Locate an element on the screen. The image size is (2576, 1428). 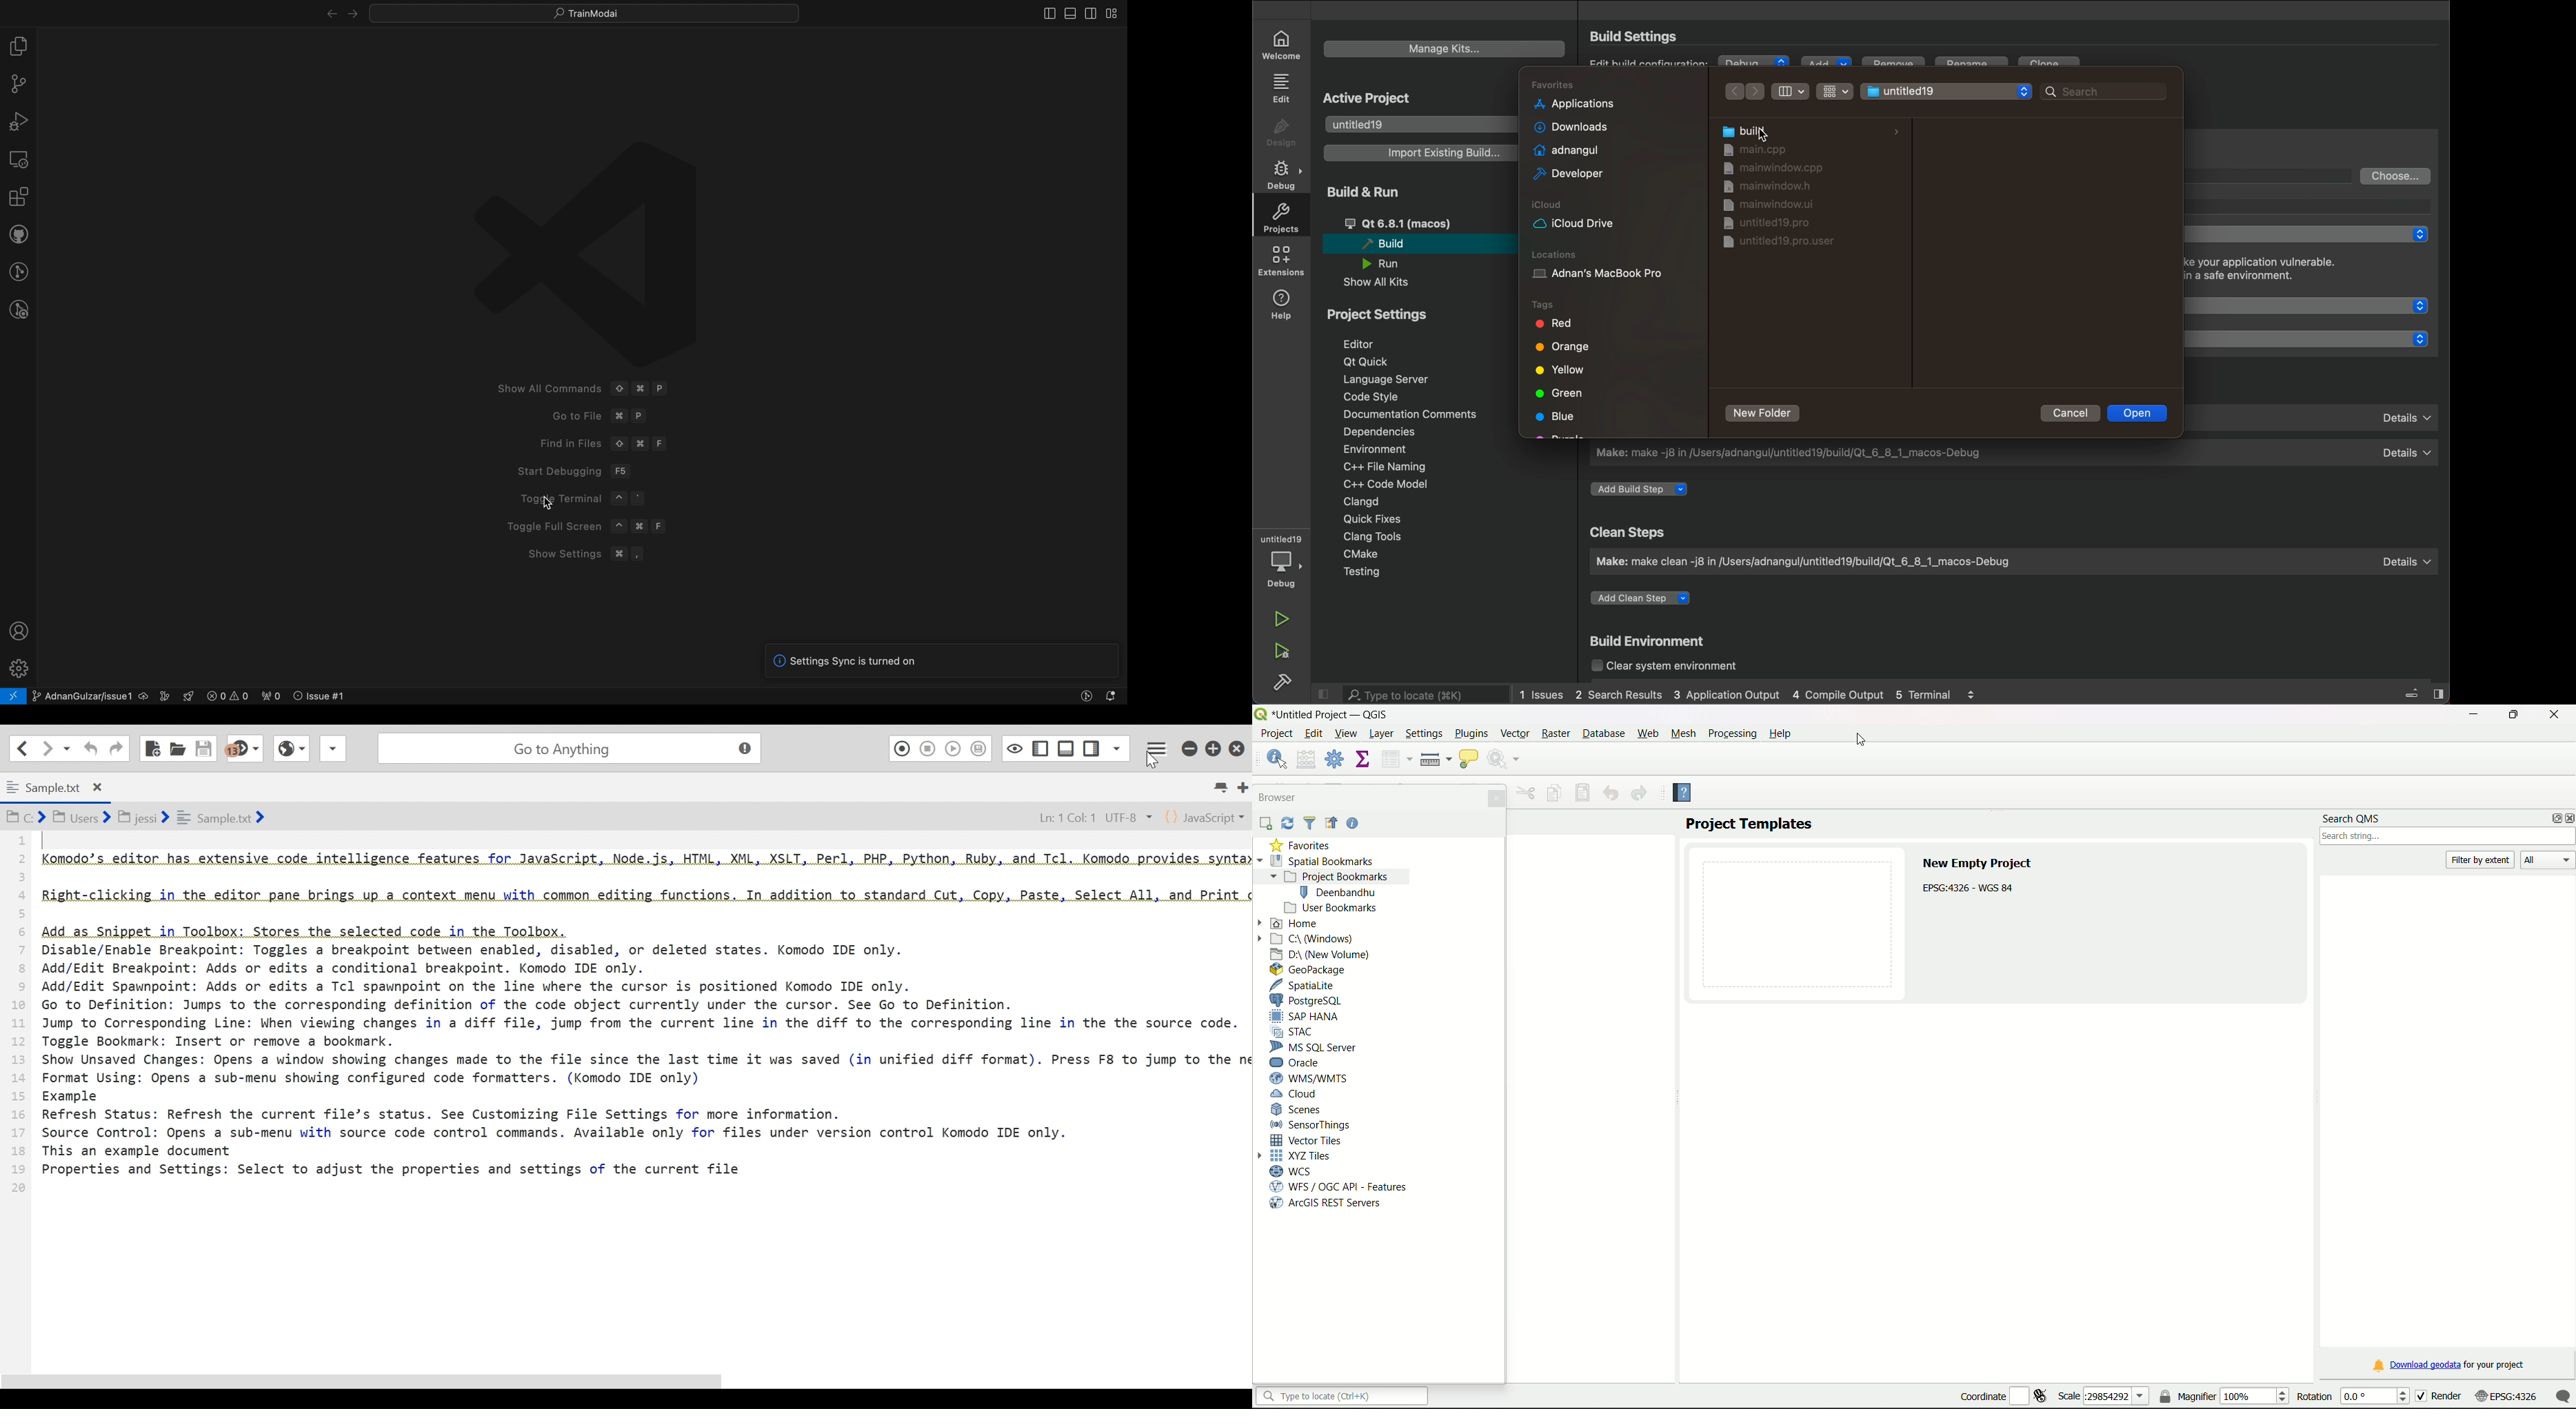
project is located at coordinates (1278, 735).